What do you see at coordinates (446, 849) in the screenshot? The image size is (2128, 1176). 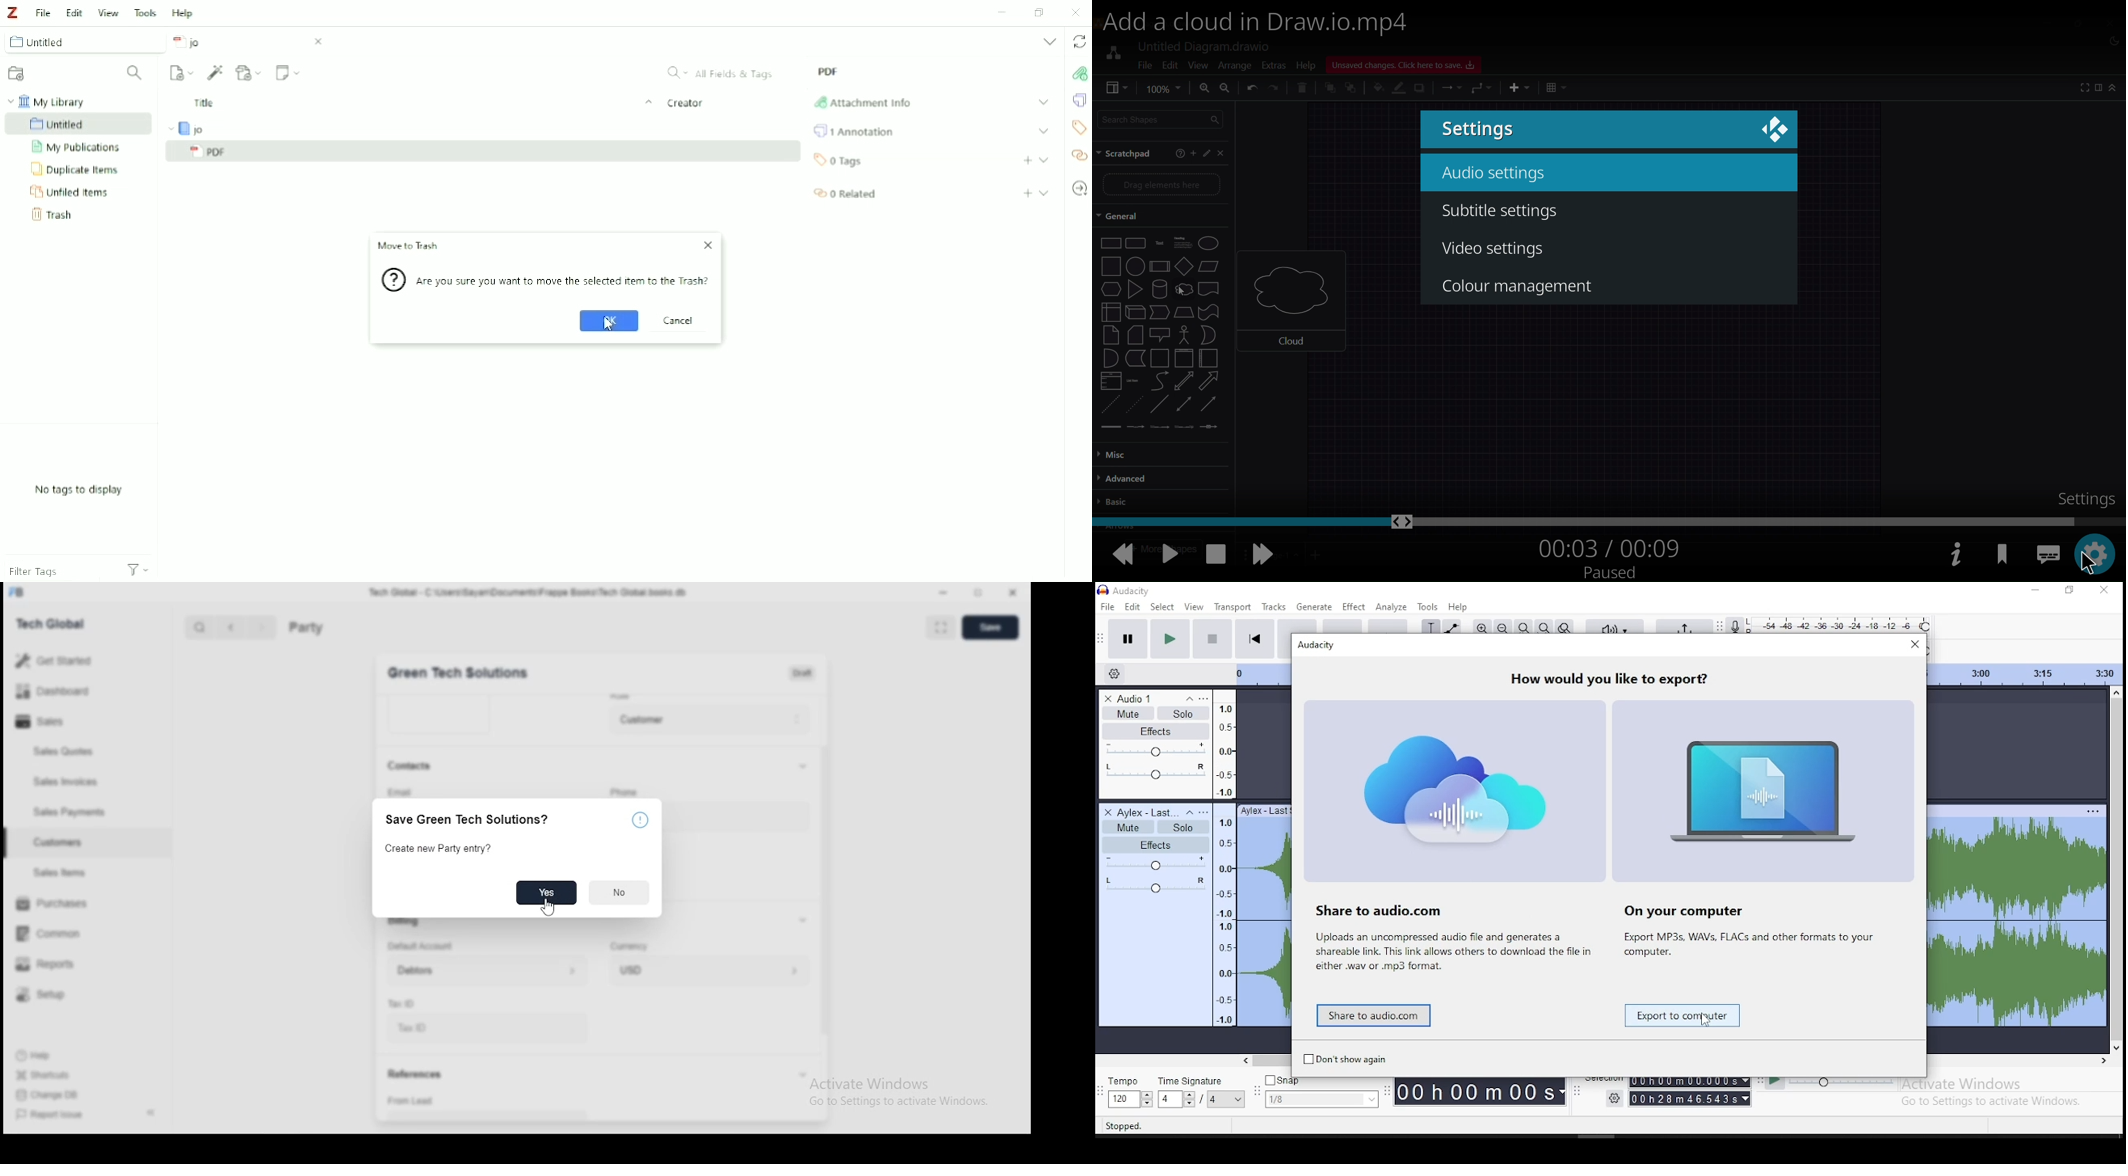 I see `create new party entry` at bounding box center [446, 849].